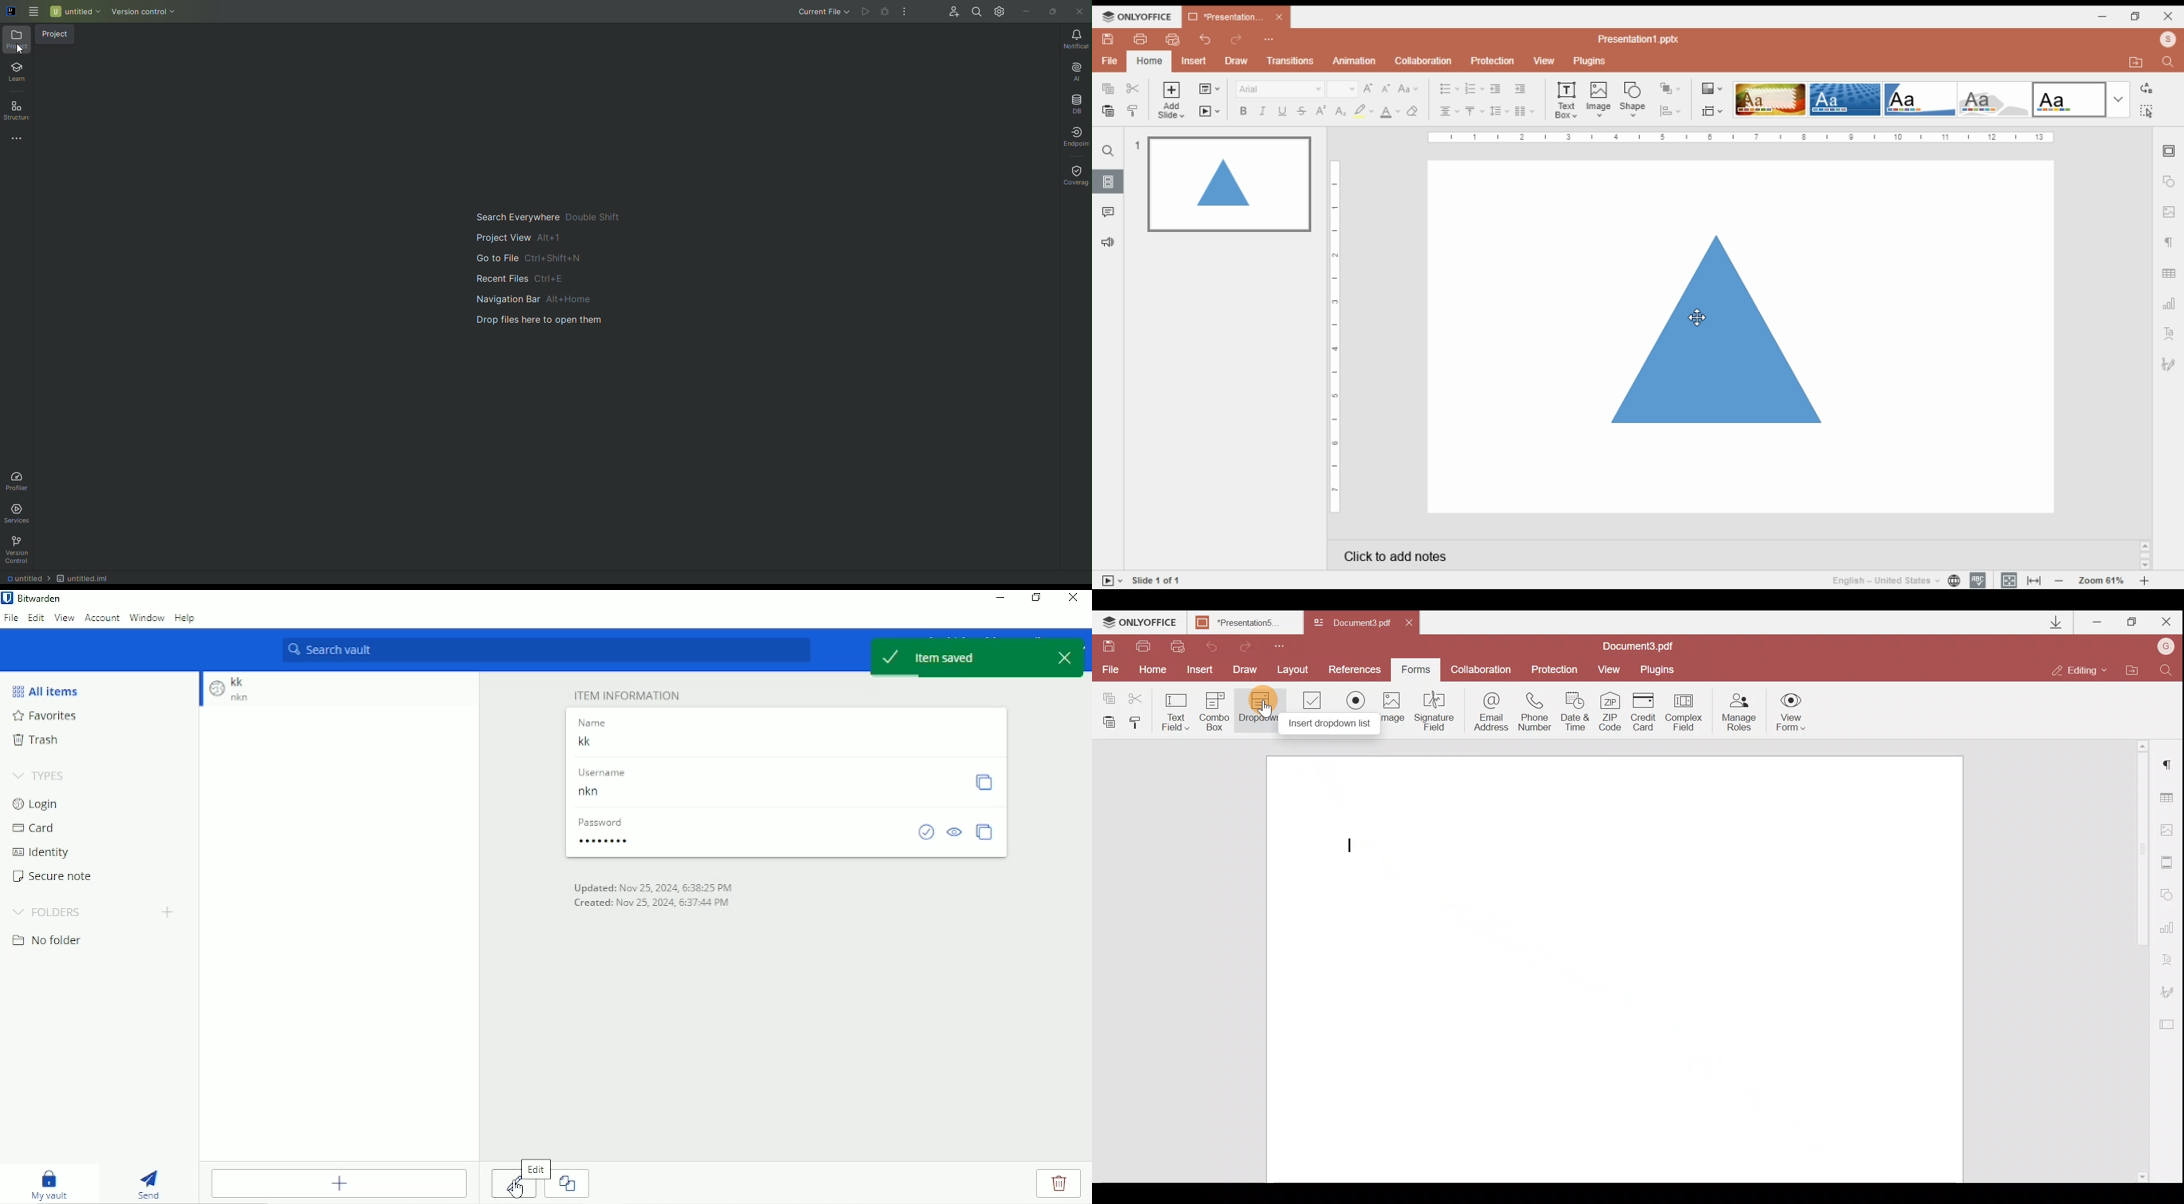 This screenshot has height=1204, width=2184. Describe the element at coordinates (2137, 963) in the screenshot. I see `Scroll bar` at that location.